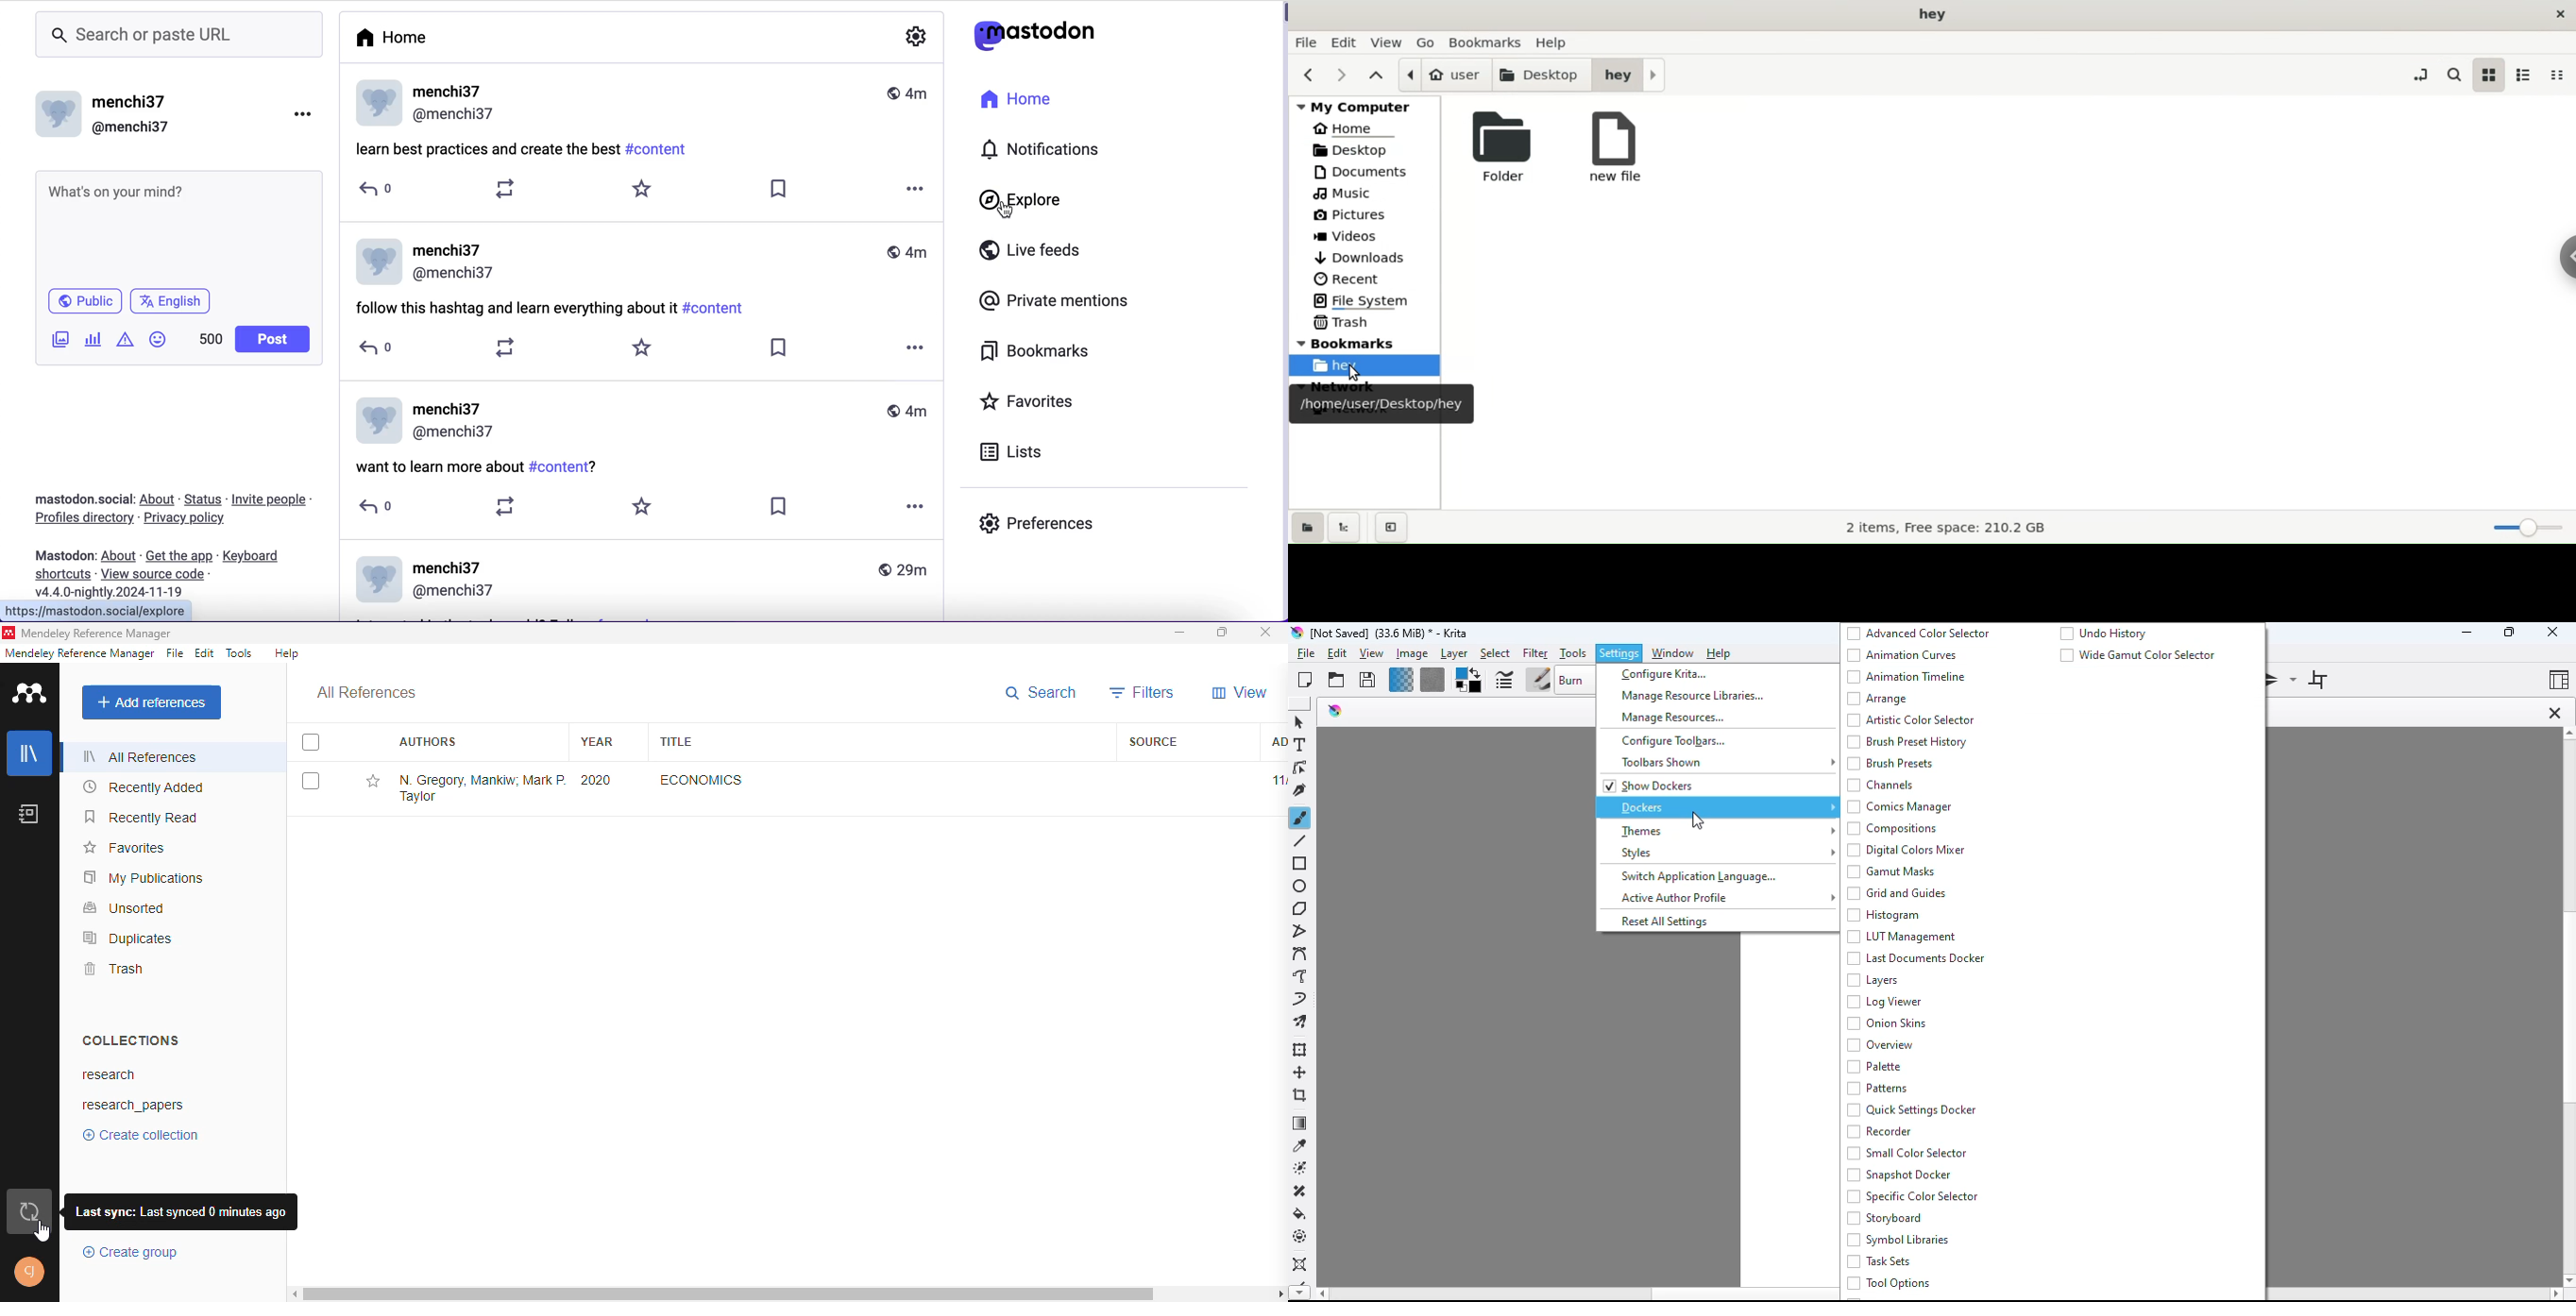 The width and height of the screenshot is (2576, 1316). What do you see at coordinates (273, 339) in the screenshot?
I see `post` at bounding box center [273, 339].